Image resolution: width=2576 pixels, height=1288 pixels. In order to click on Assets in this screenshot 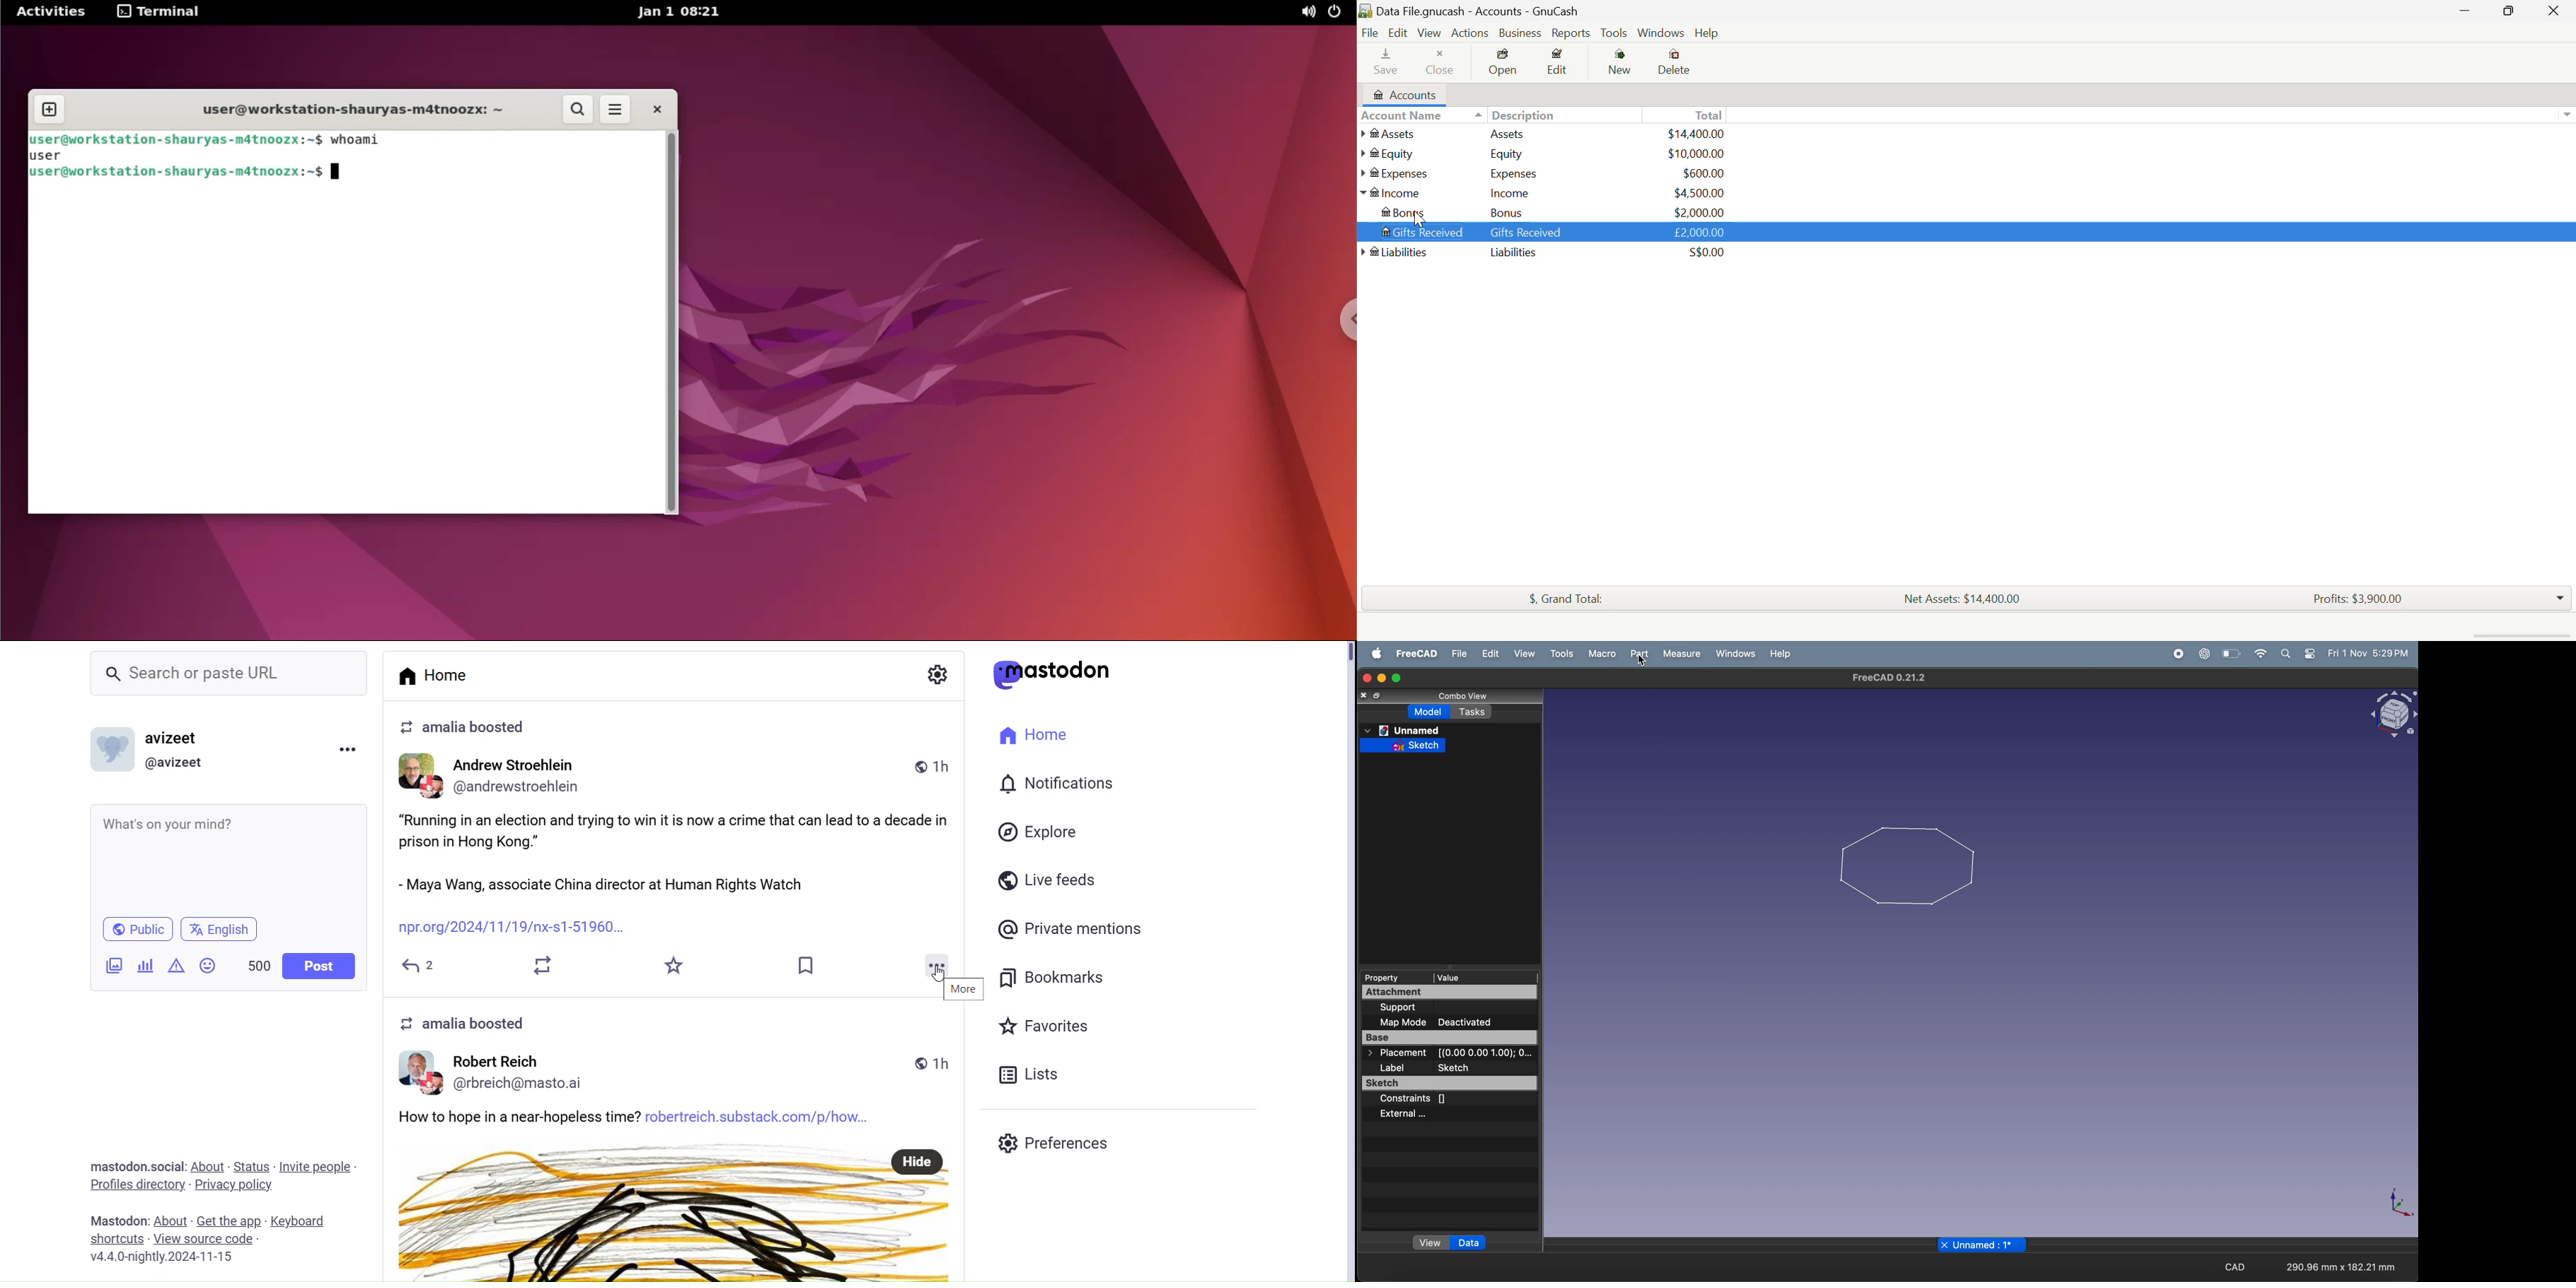, I will do `click(1506, 134)`.